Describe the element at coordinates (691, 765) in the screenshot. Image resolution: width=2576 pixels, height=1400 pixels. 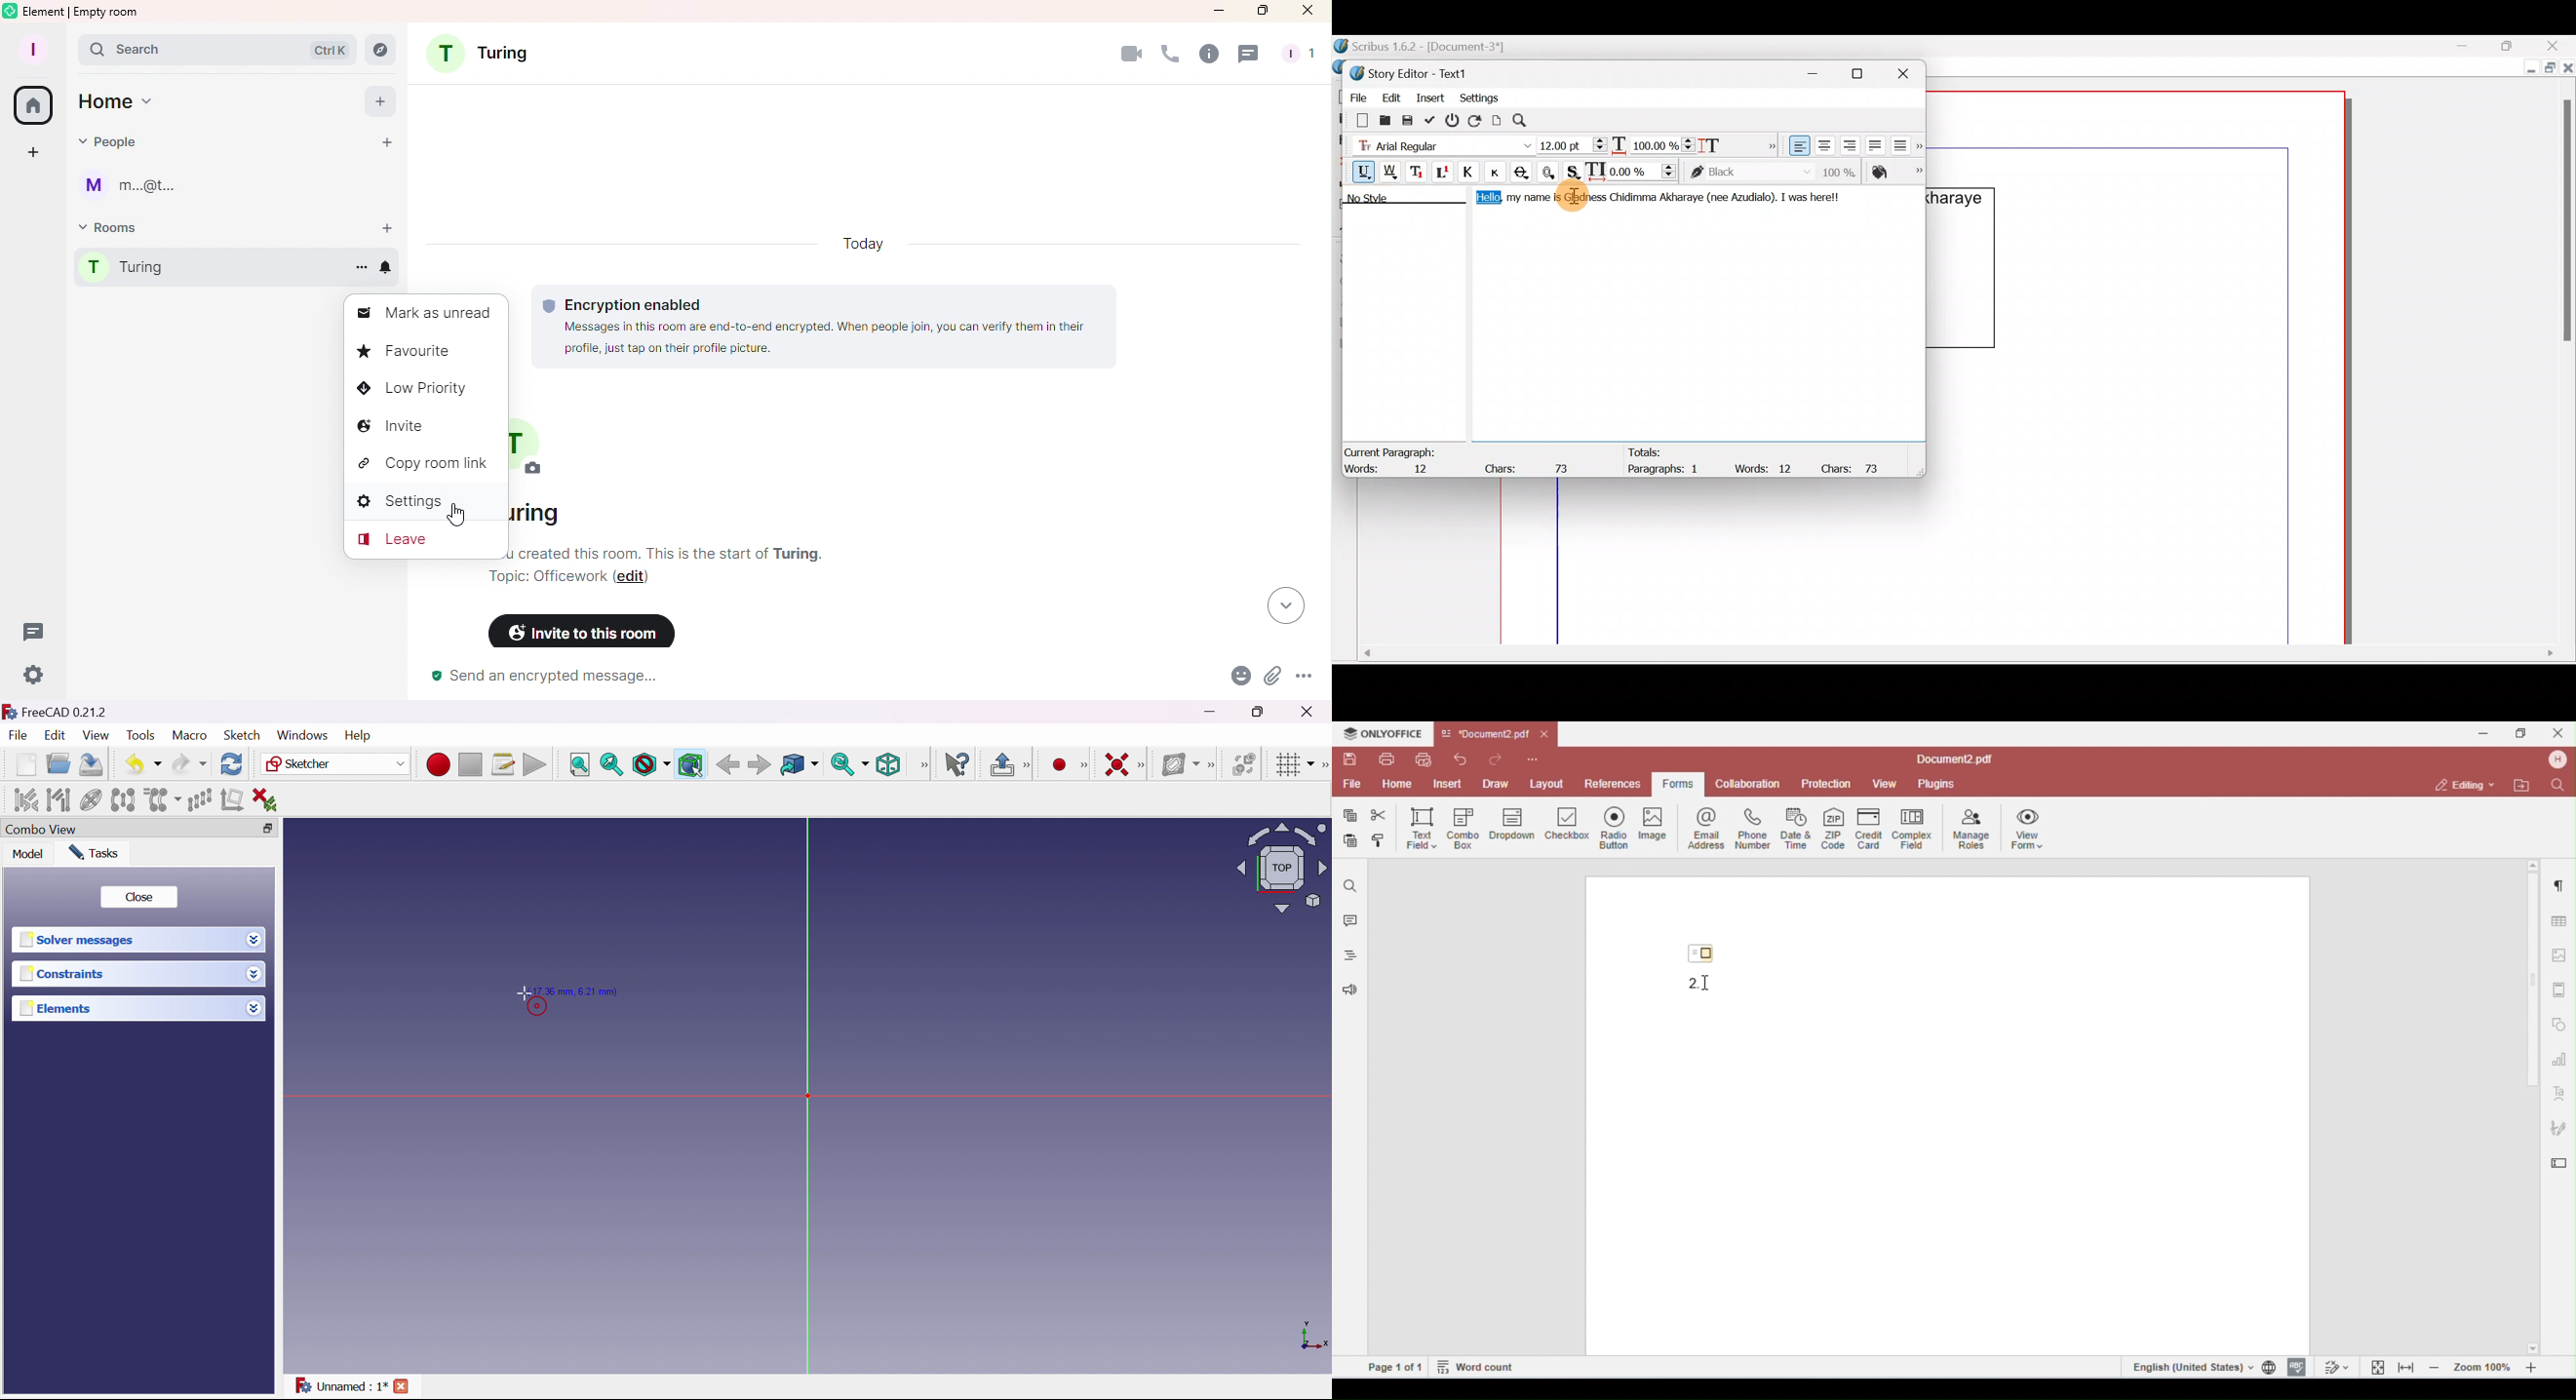
I see `Bounding box` at that location.